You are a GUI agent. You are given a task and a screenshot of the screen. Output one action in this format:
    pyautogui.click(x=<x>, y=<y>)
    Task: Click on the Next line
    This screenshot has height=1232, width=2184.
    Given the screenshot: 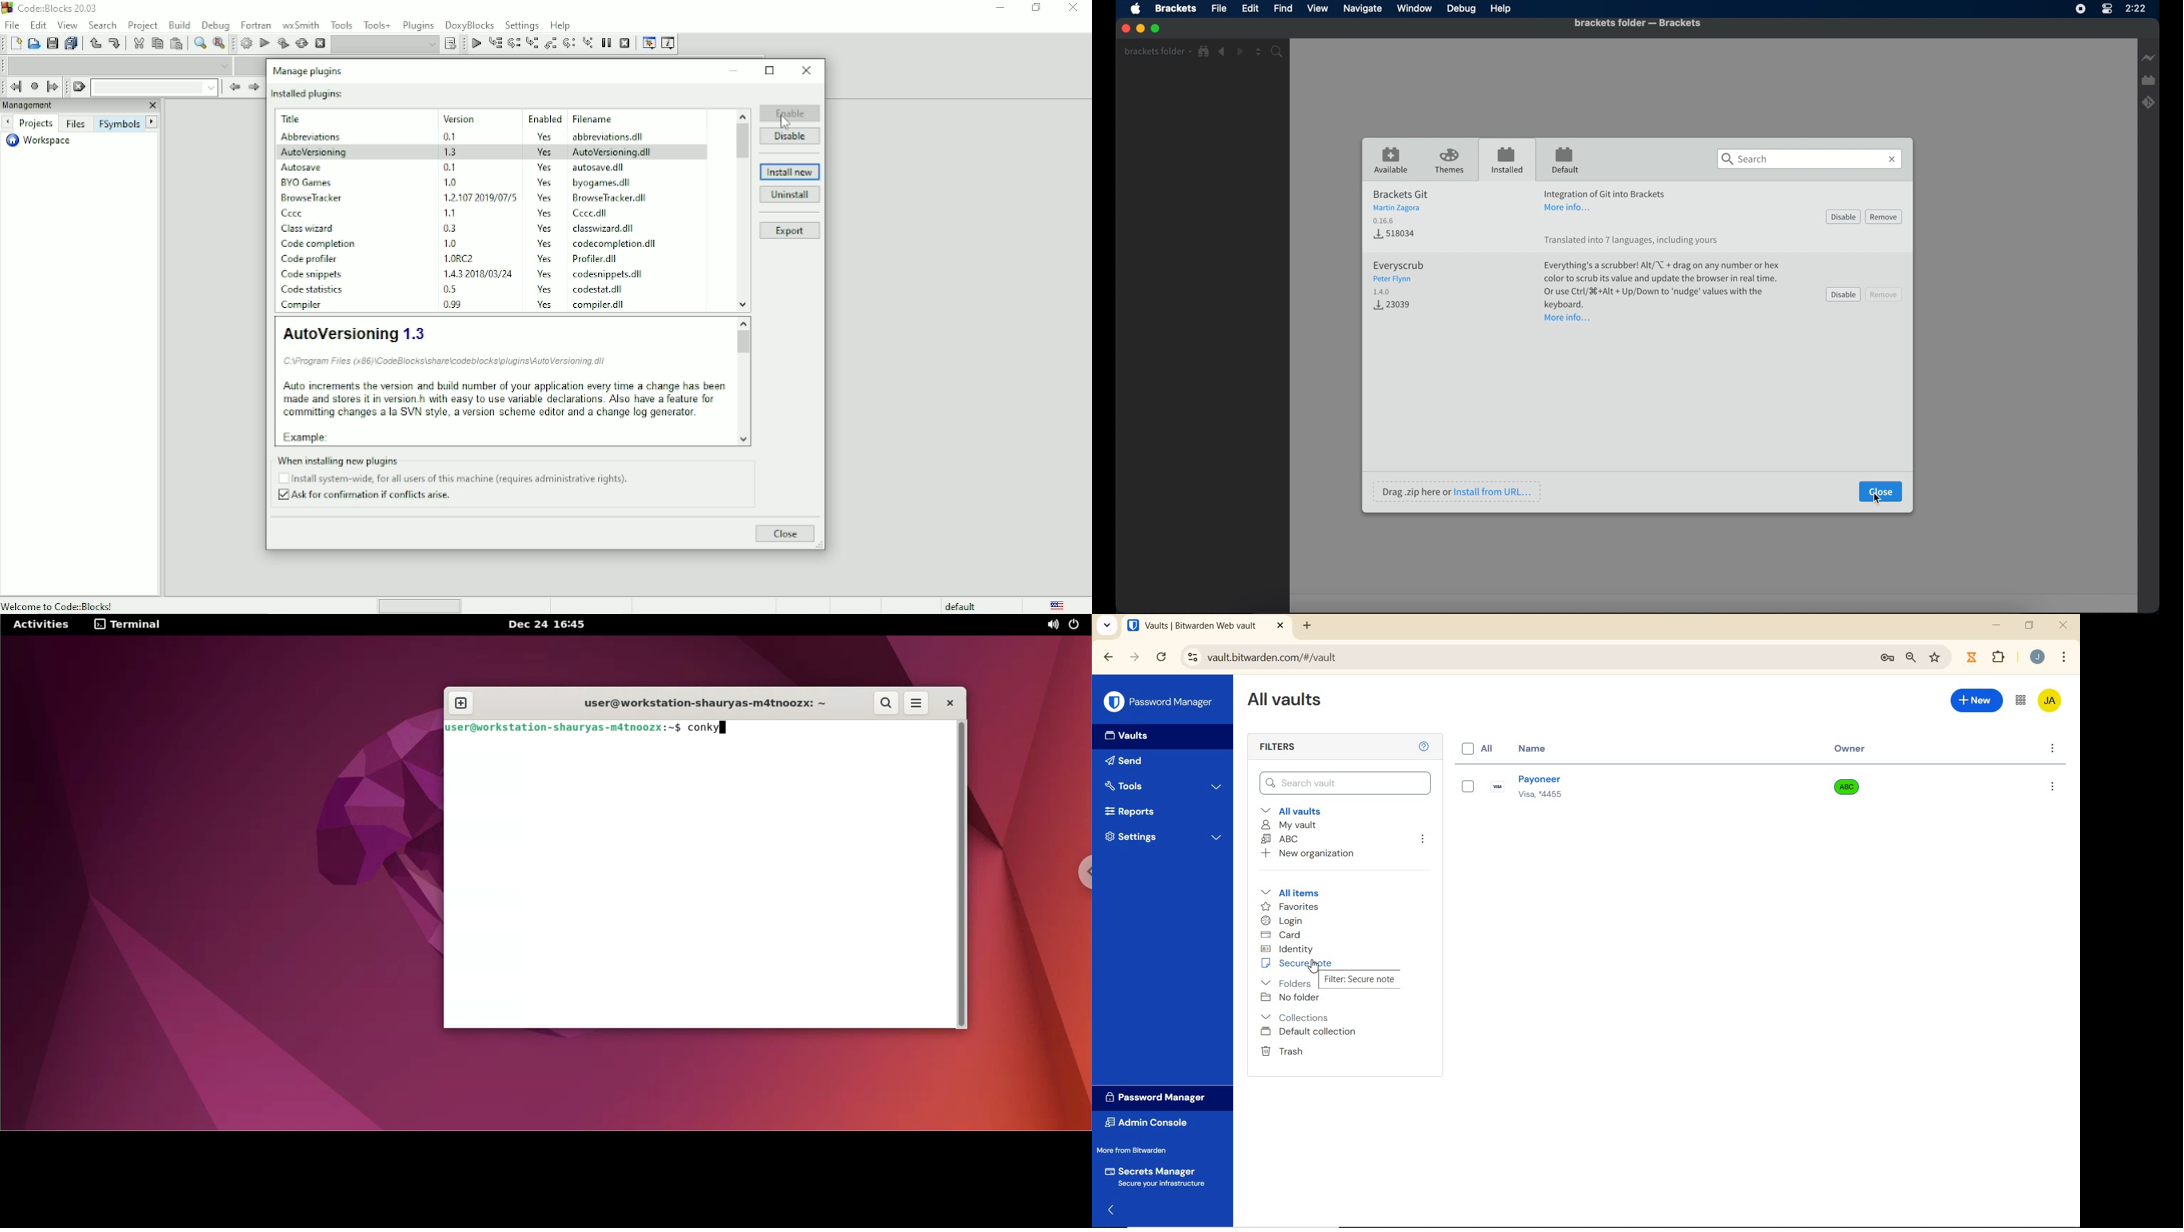 What is the action you would take?
    pyautogui.click(x=514, y=43)
    